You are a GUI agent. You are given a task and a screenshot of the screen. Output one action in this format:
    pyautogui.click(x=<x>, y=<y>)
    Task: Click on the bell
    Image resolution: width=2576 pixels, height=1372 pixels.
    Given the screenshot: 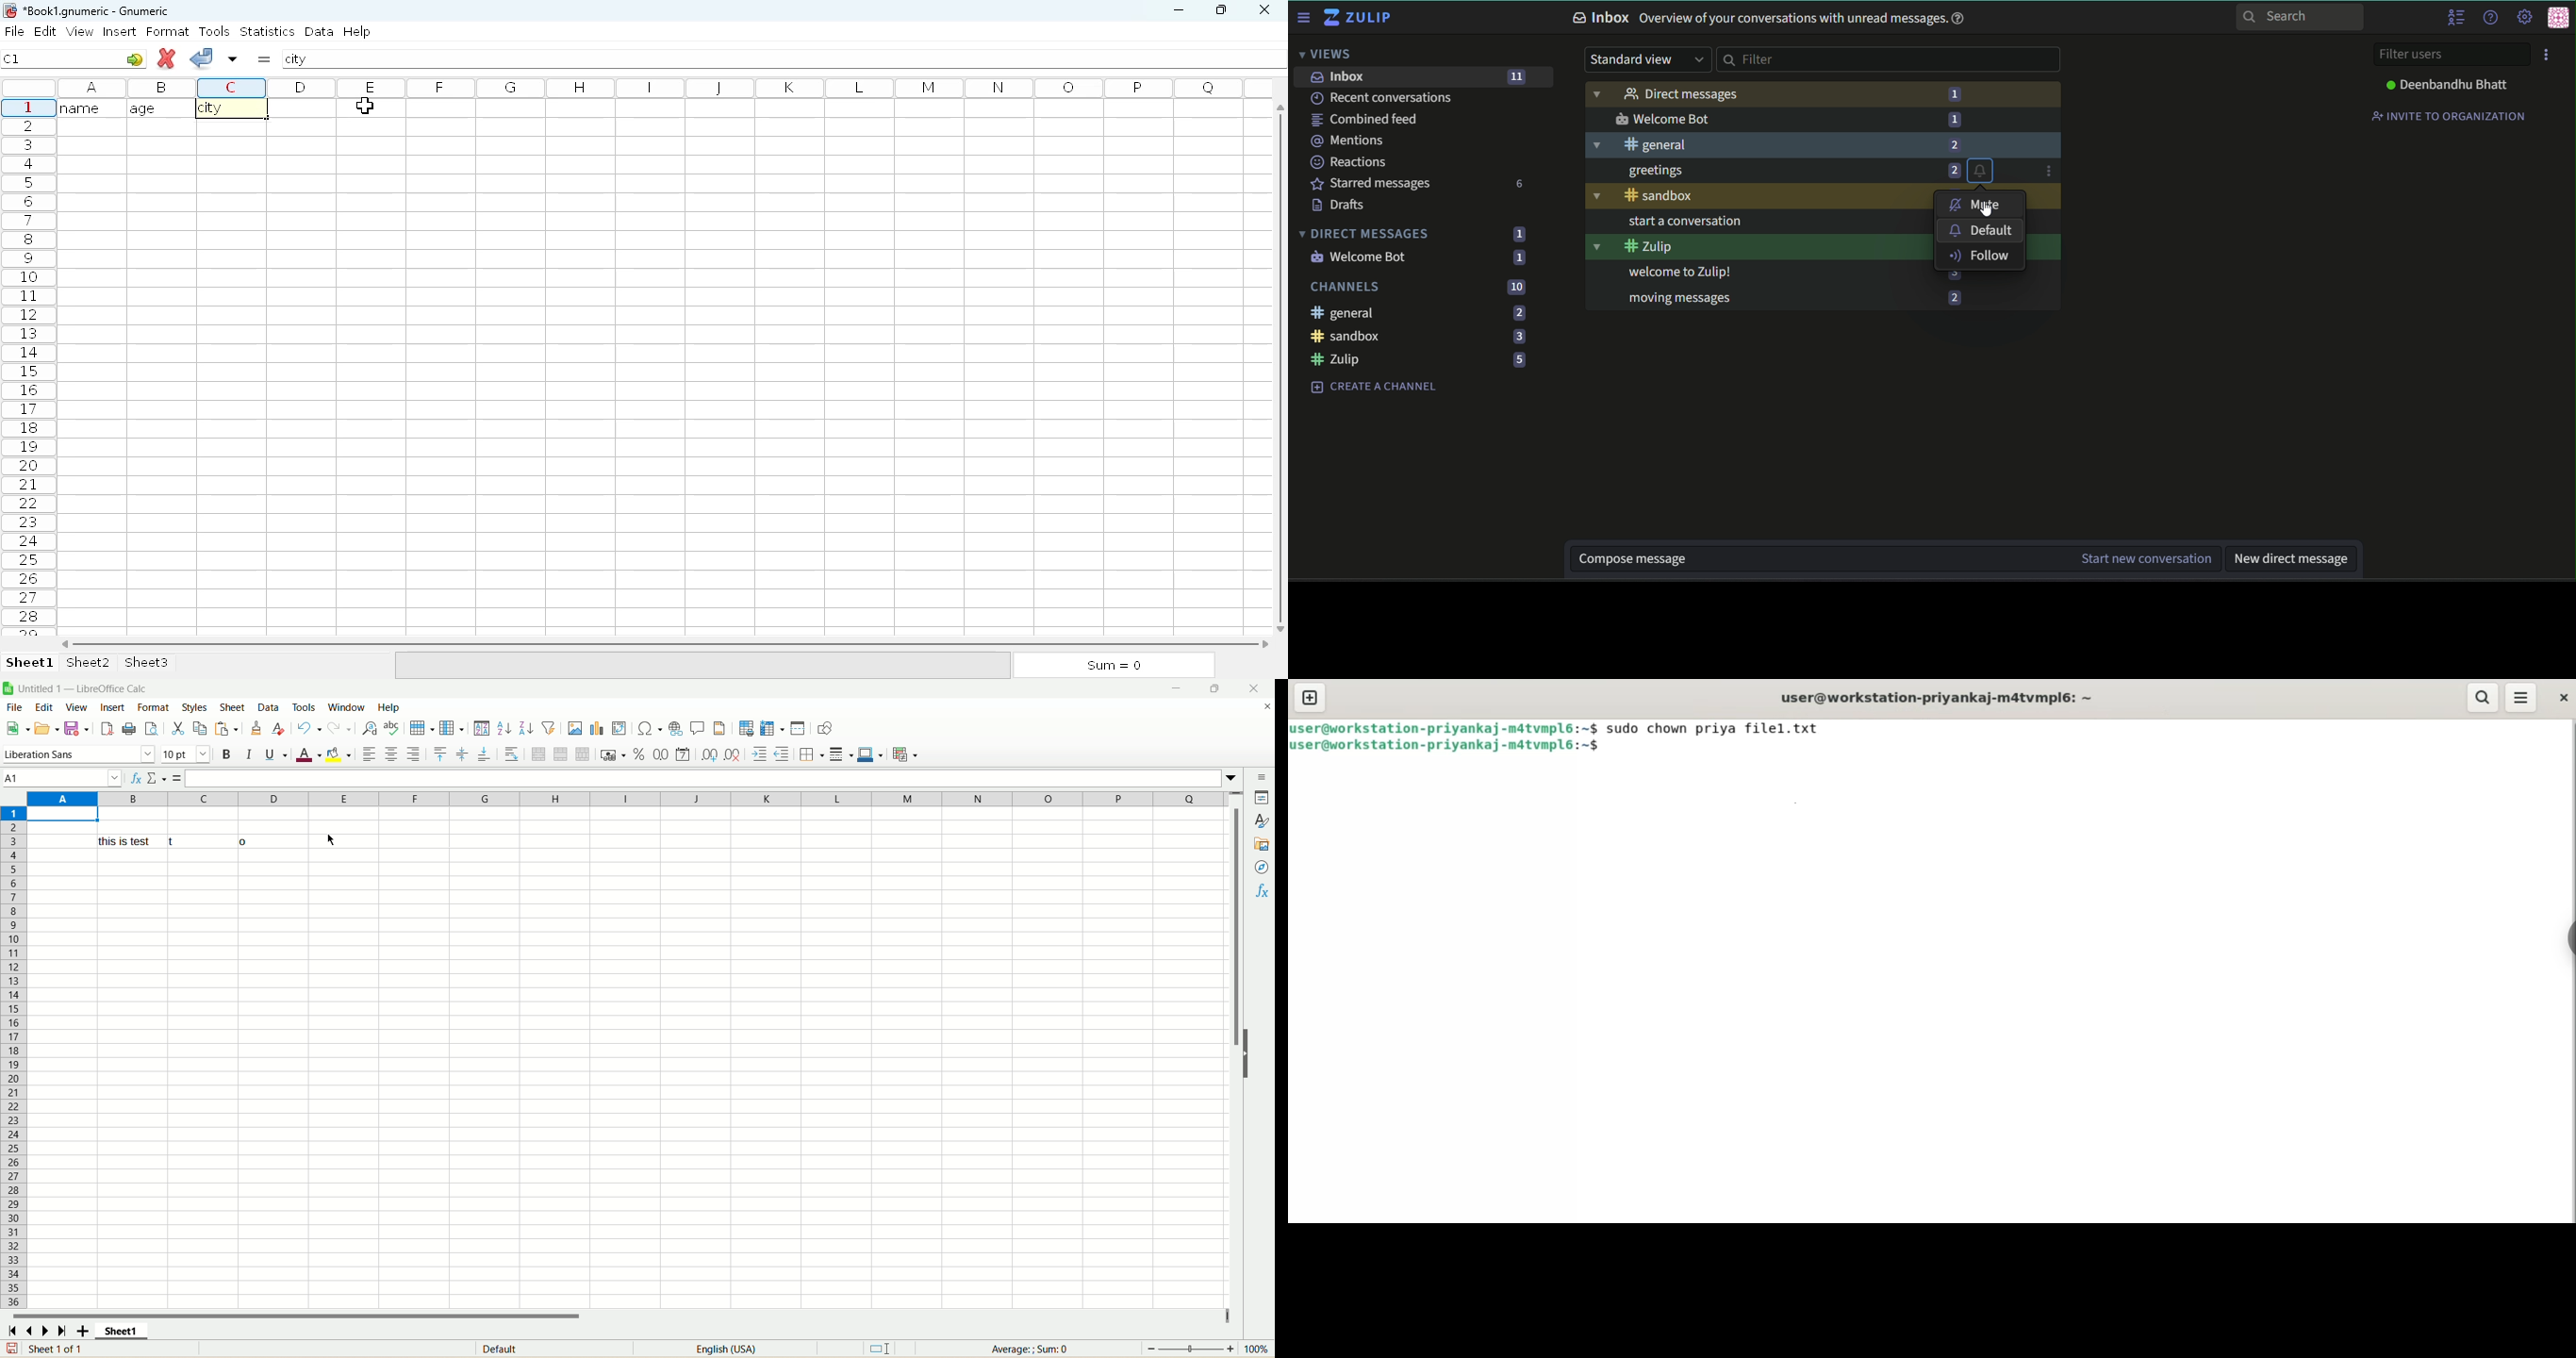 What is the action you would take?
    pyautogui.click(x=1982, y=171)
    